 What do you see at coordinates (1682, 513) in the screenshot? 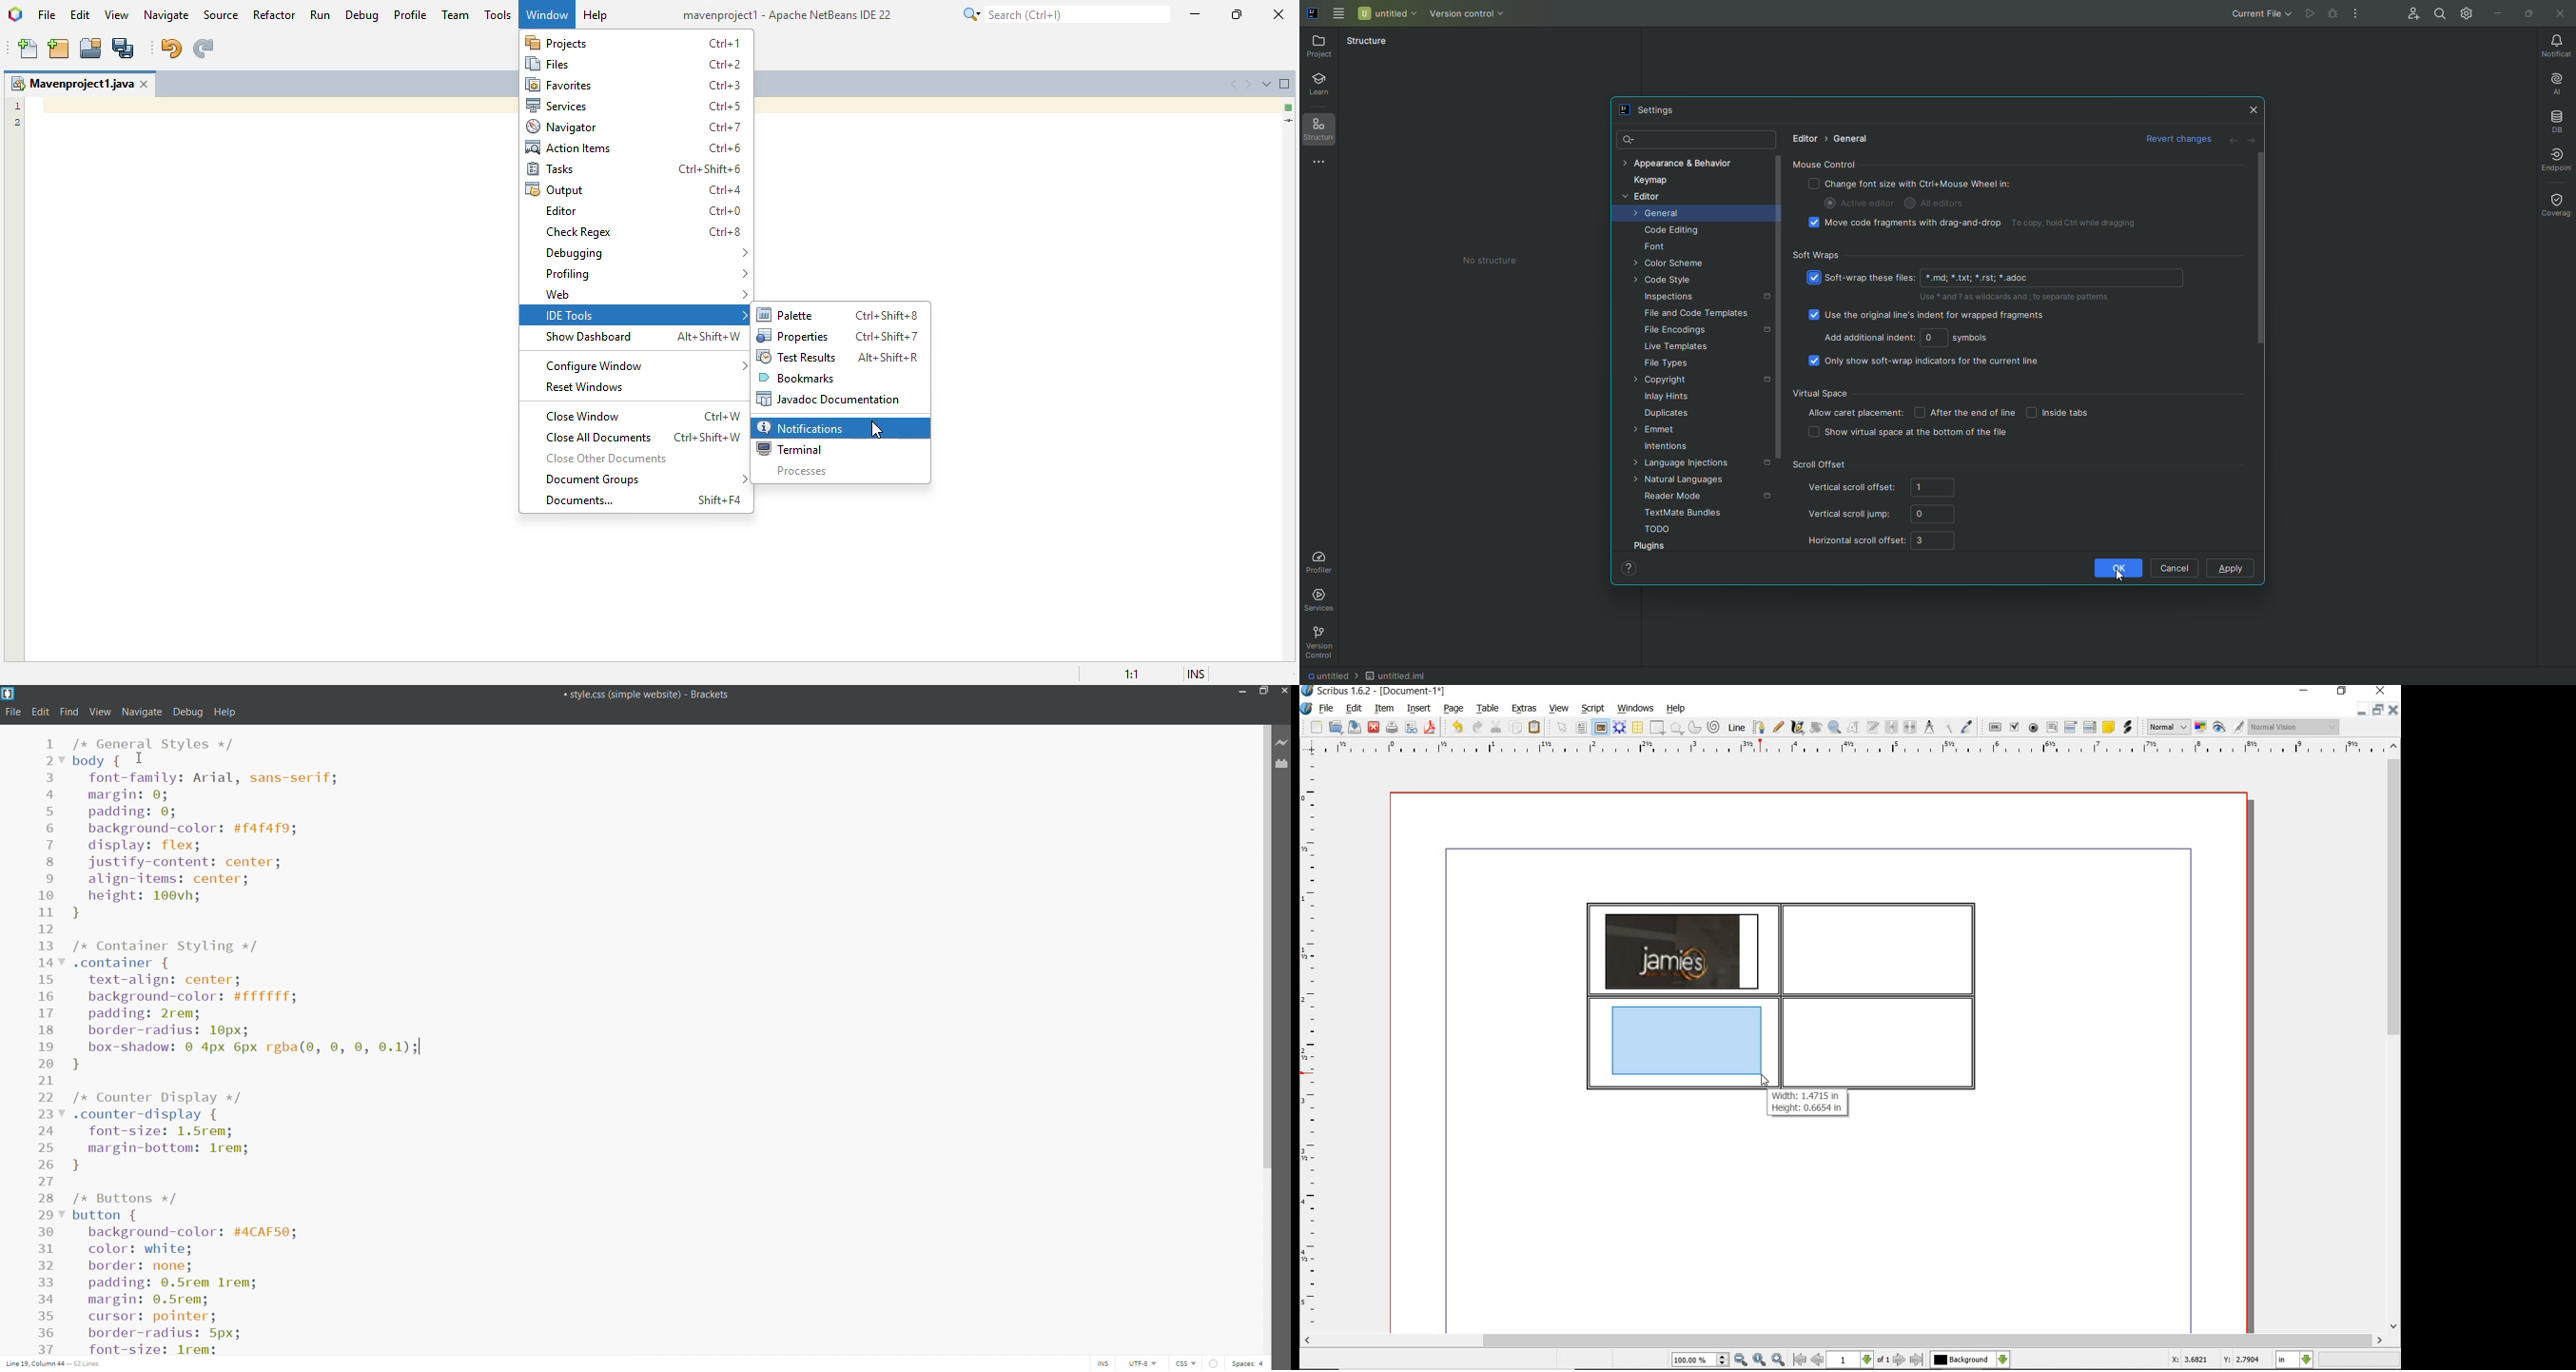
I see `TextMate Bundles` at bounding box center [1682, 513].